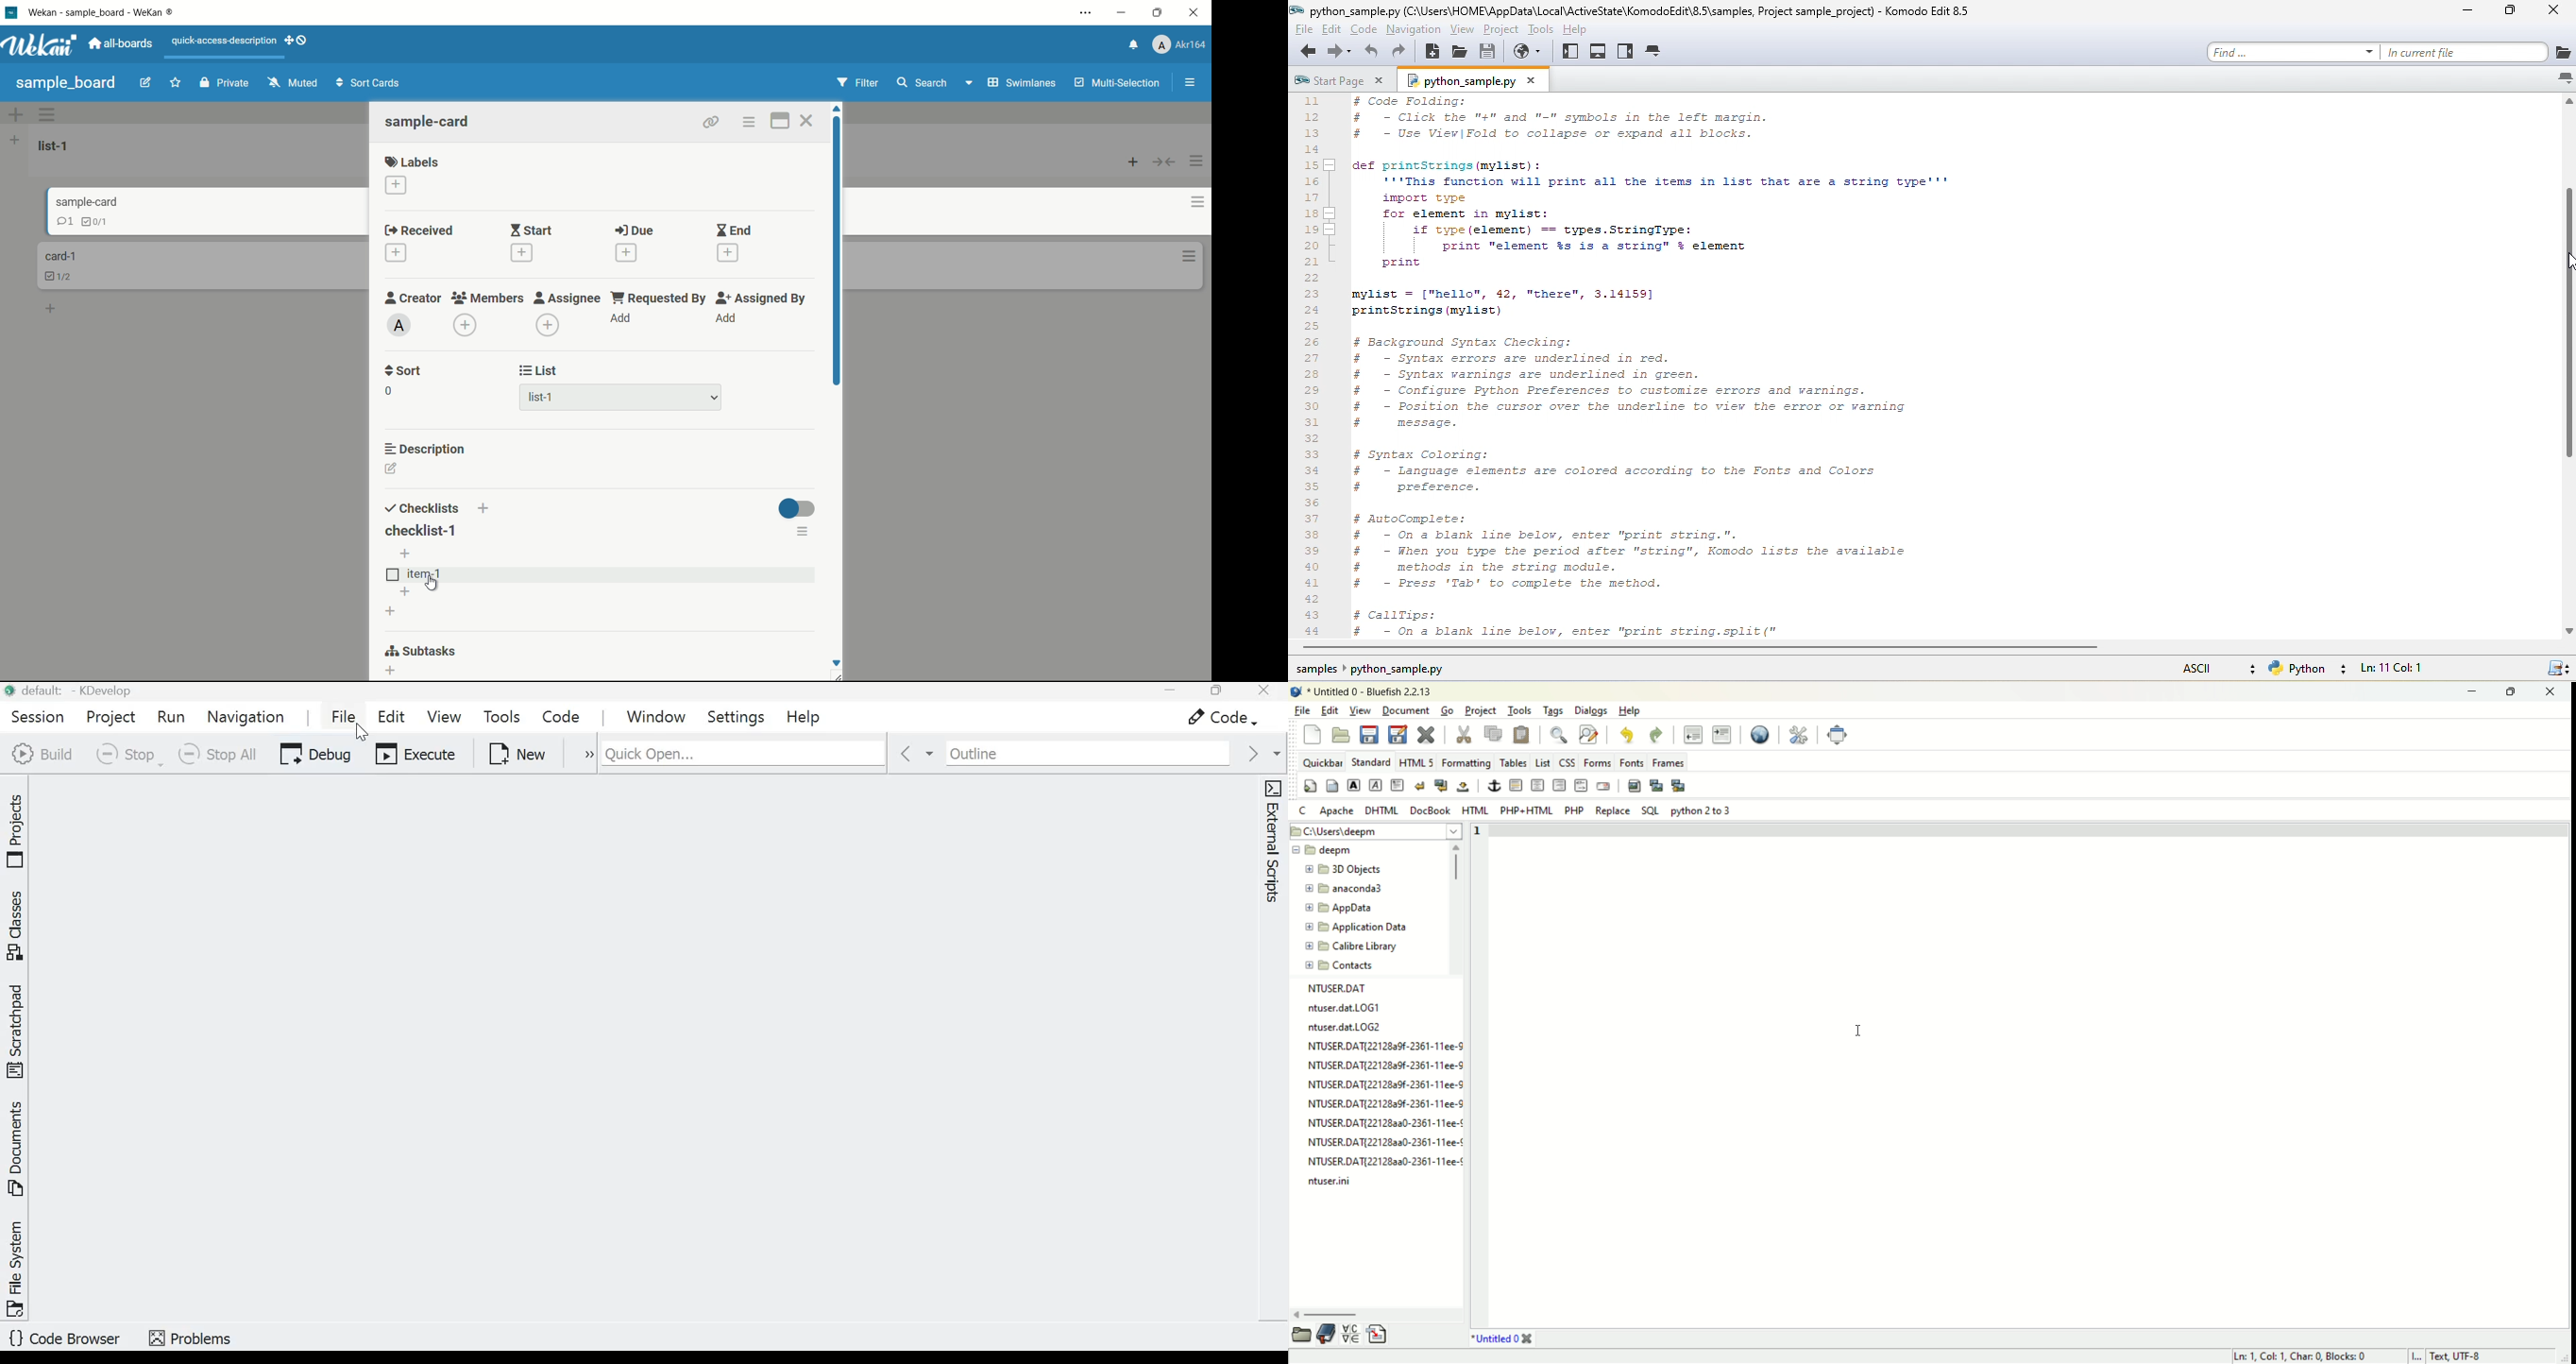 The width and height of the screenshot is (2576, 1372). What do you see at coordinates (627, 253) in the screenshot?
I see `add date` at bounding box center [627, 253].